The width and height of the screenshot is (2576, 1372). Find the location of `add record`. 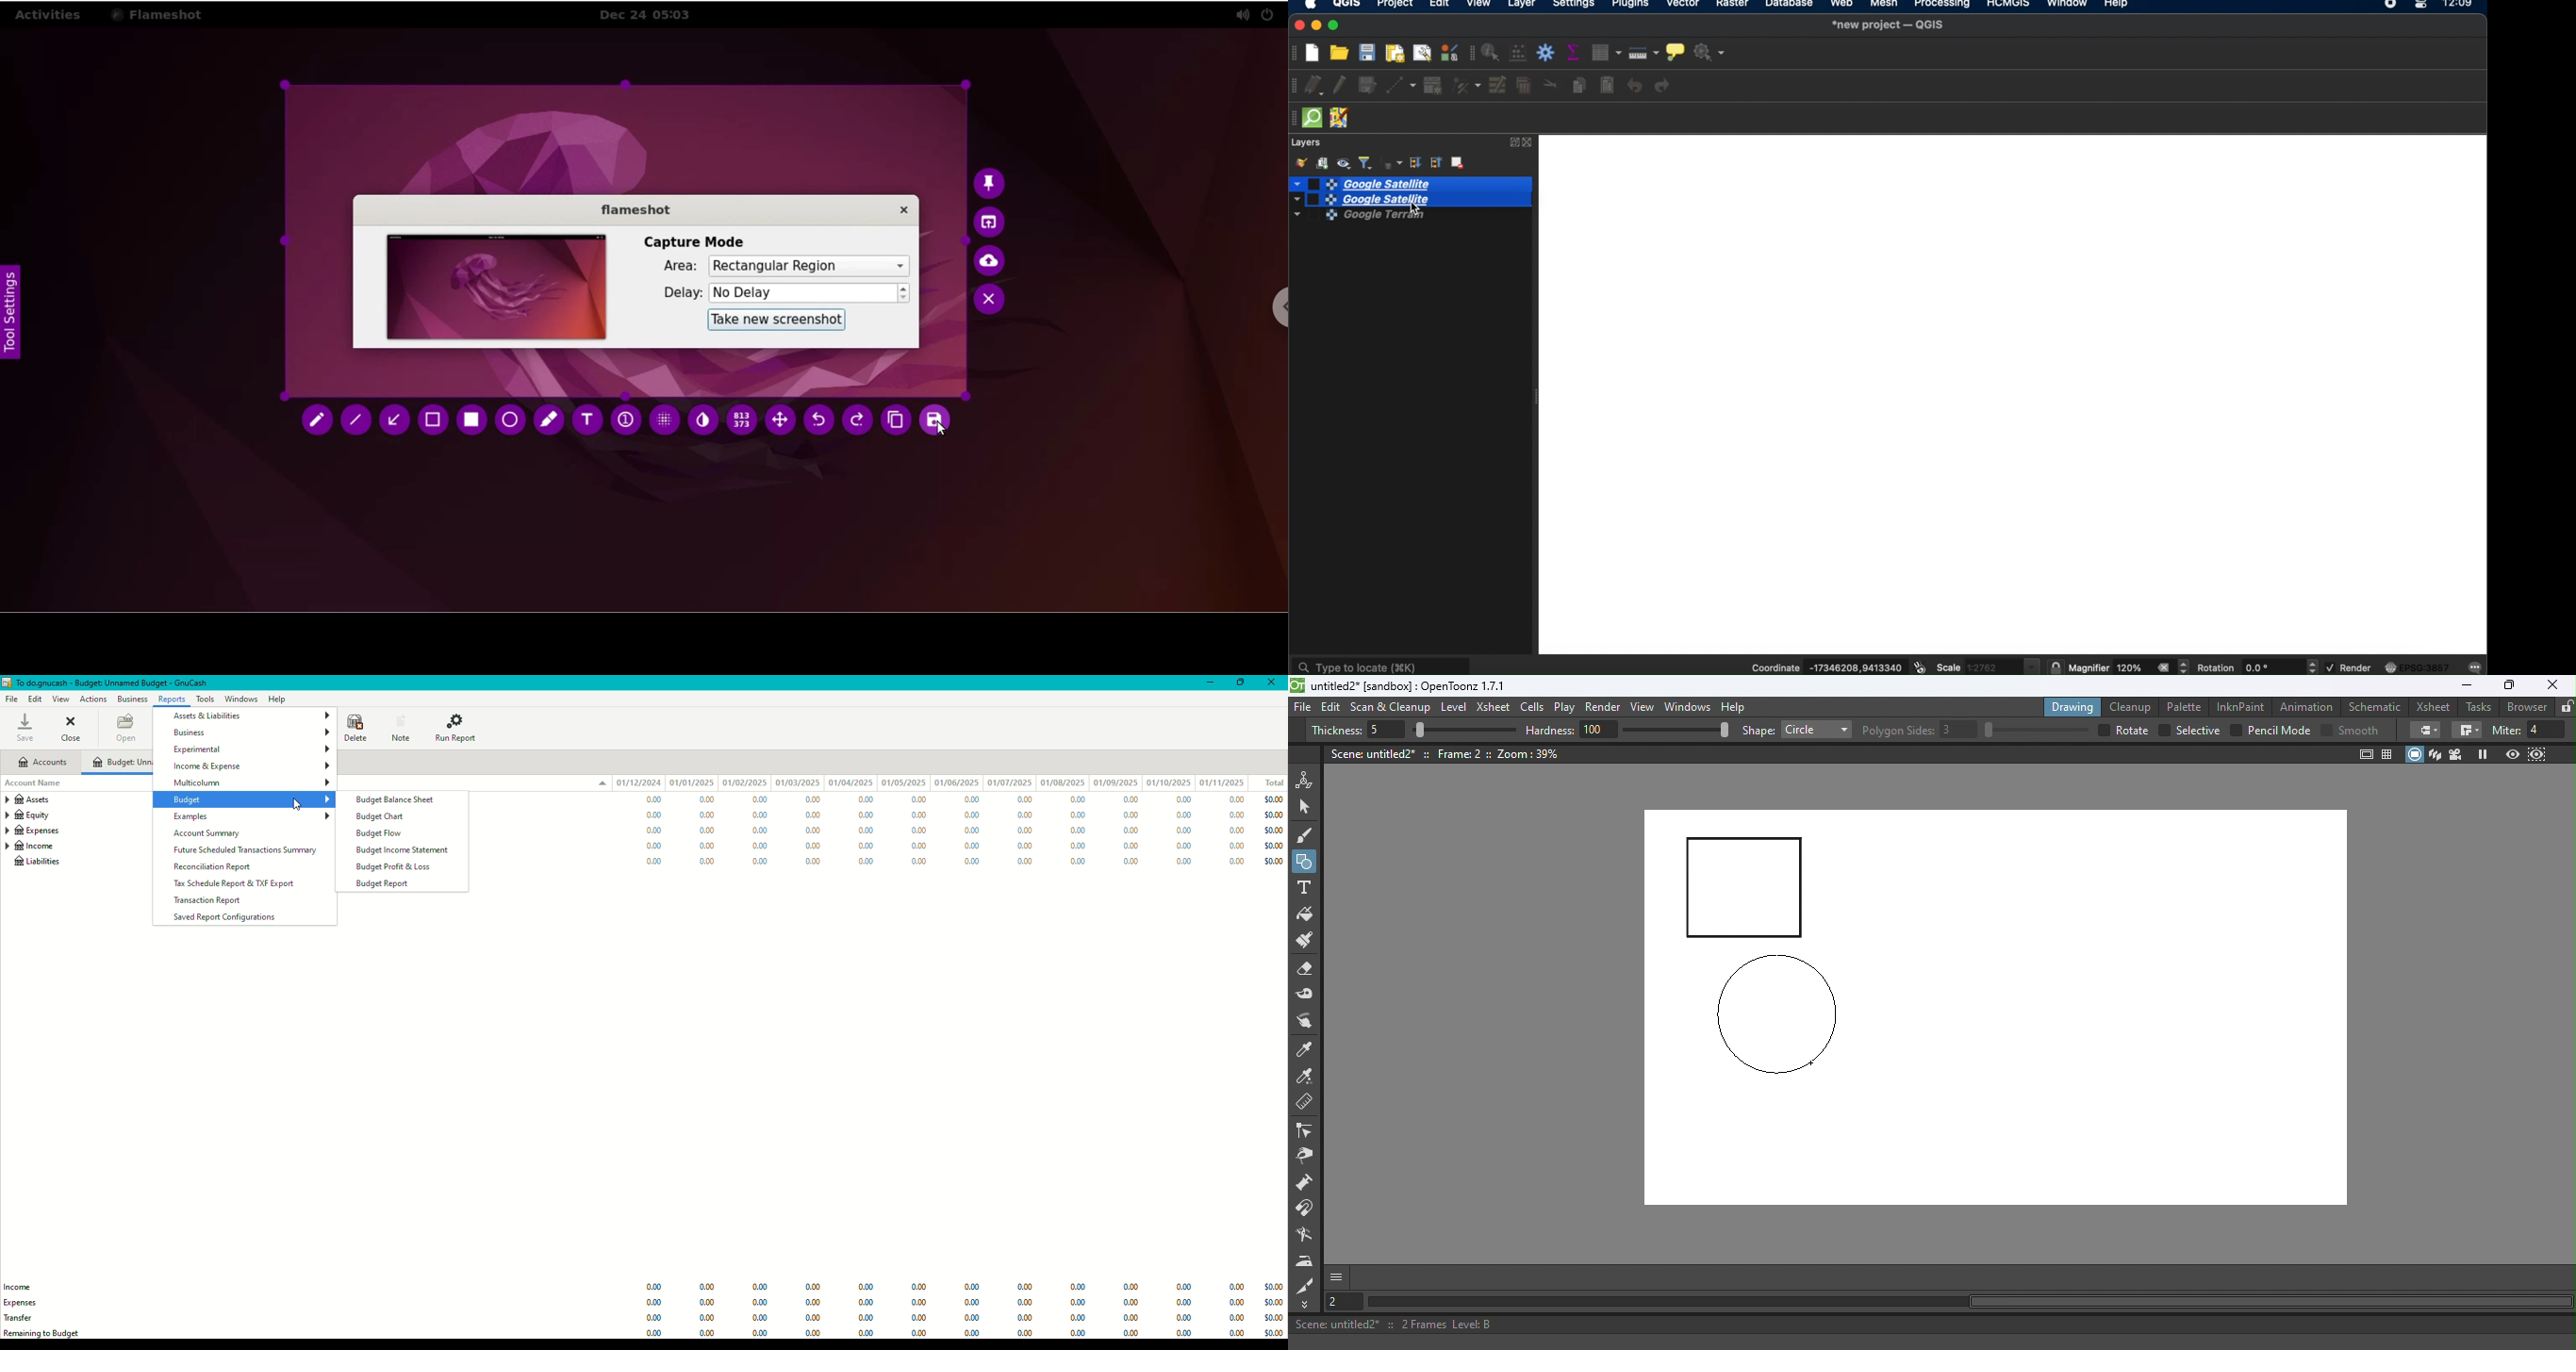

add record is located at coordinates (1432, 86).